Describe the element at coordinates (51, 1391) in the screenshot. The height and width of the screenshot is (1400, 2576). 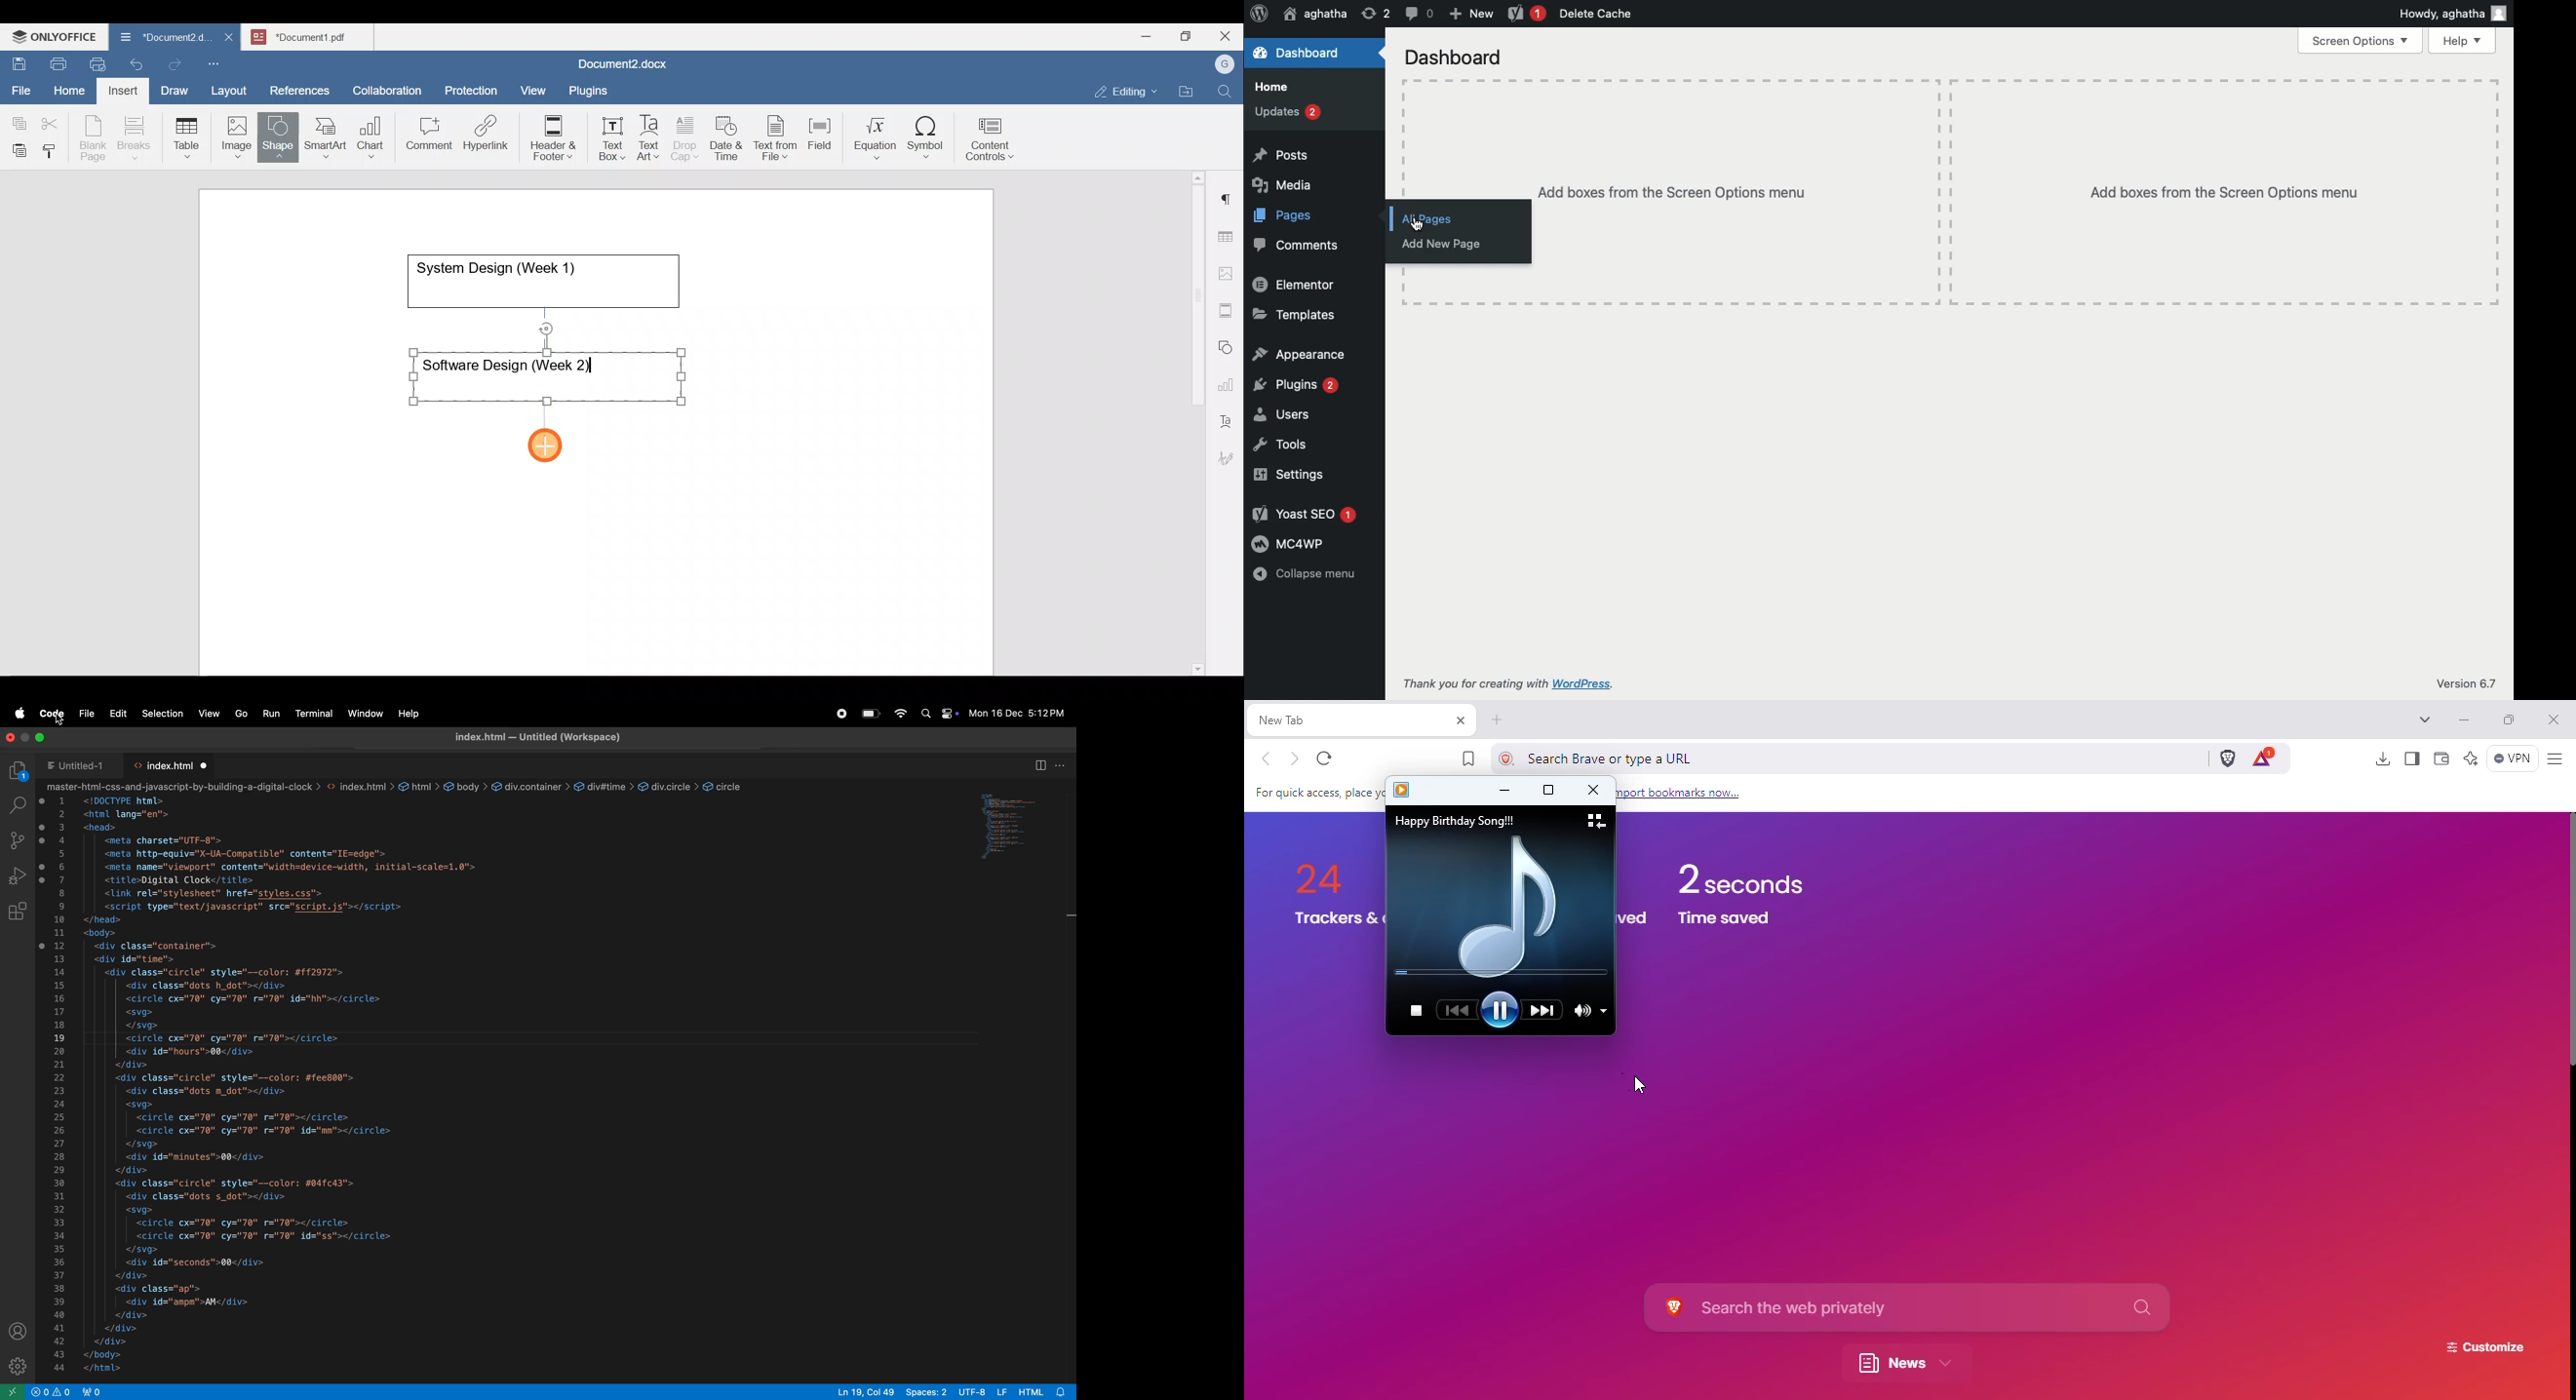
I see `alert` at that location.